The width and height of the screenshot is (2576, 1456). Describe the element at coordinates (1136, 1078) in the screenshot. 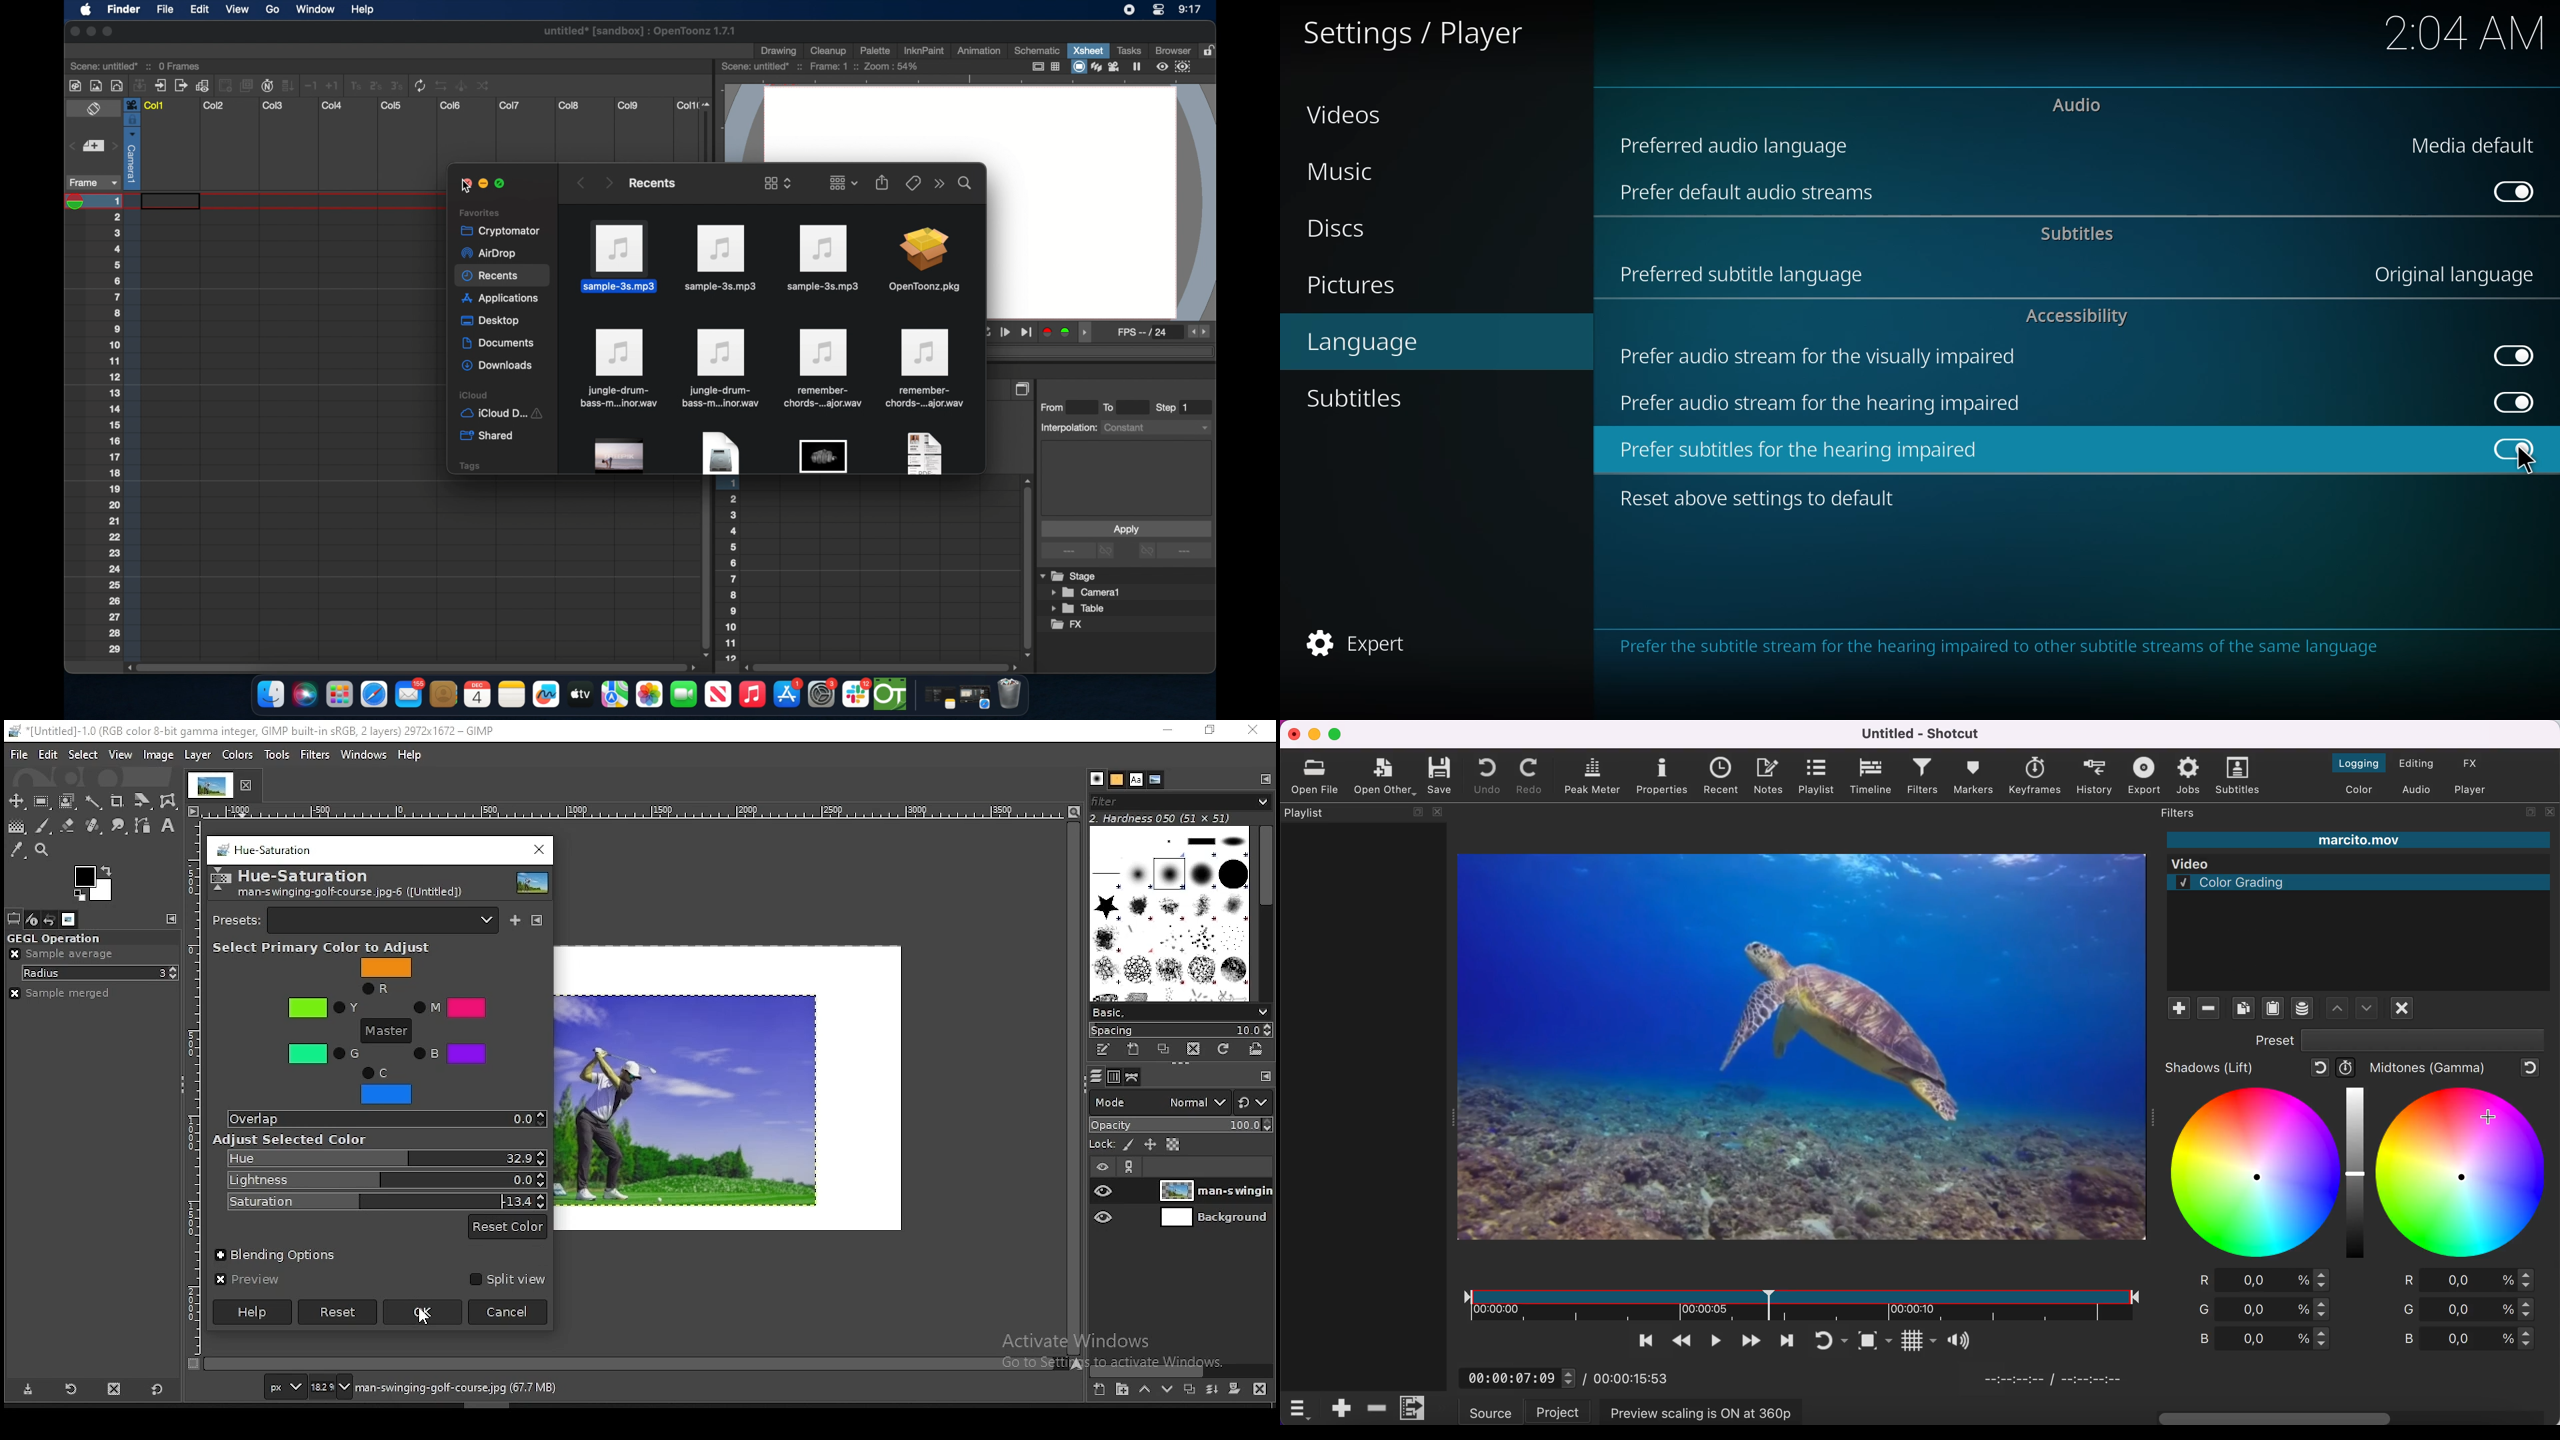

I see `paths` at that location.